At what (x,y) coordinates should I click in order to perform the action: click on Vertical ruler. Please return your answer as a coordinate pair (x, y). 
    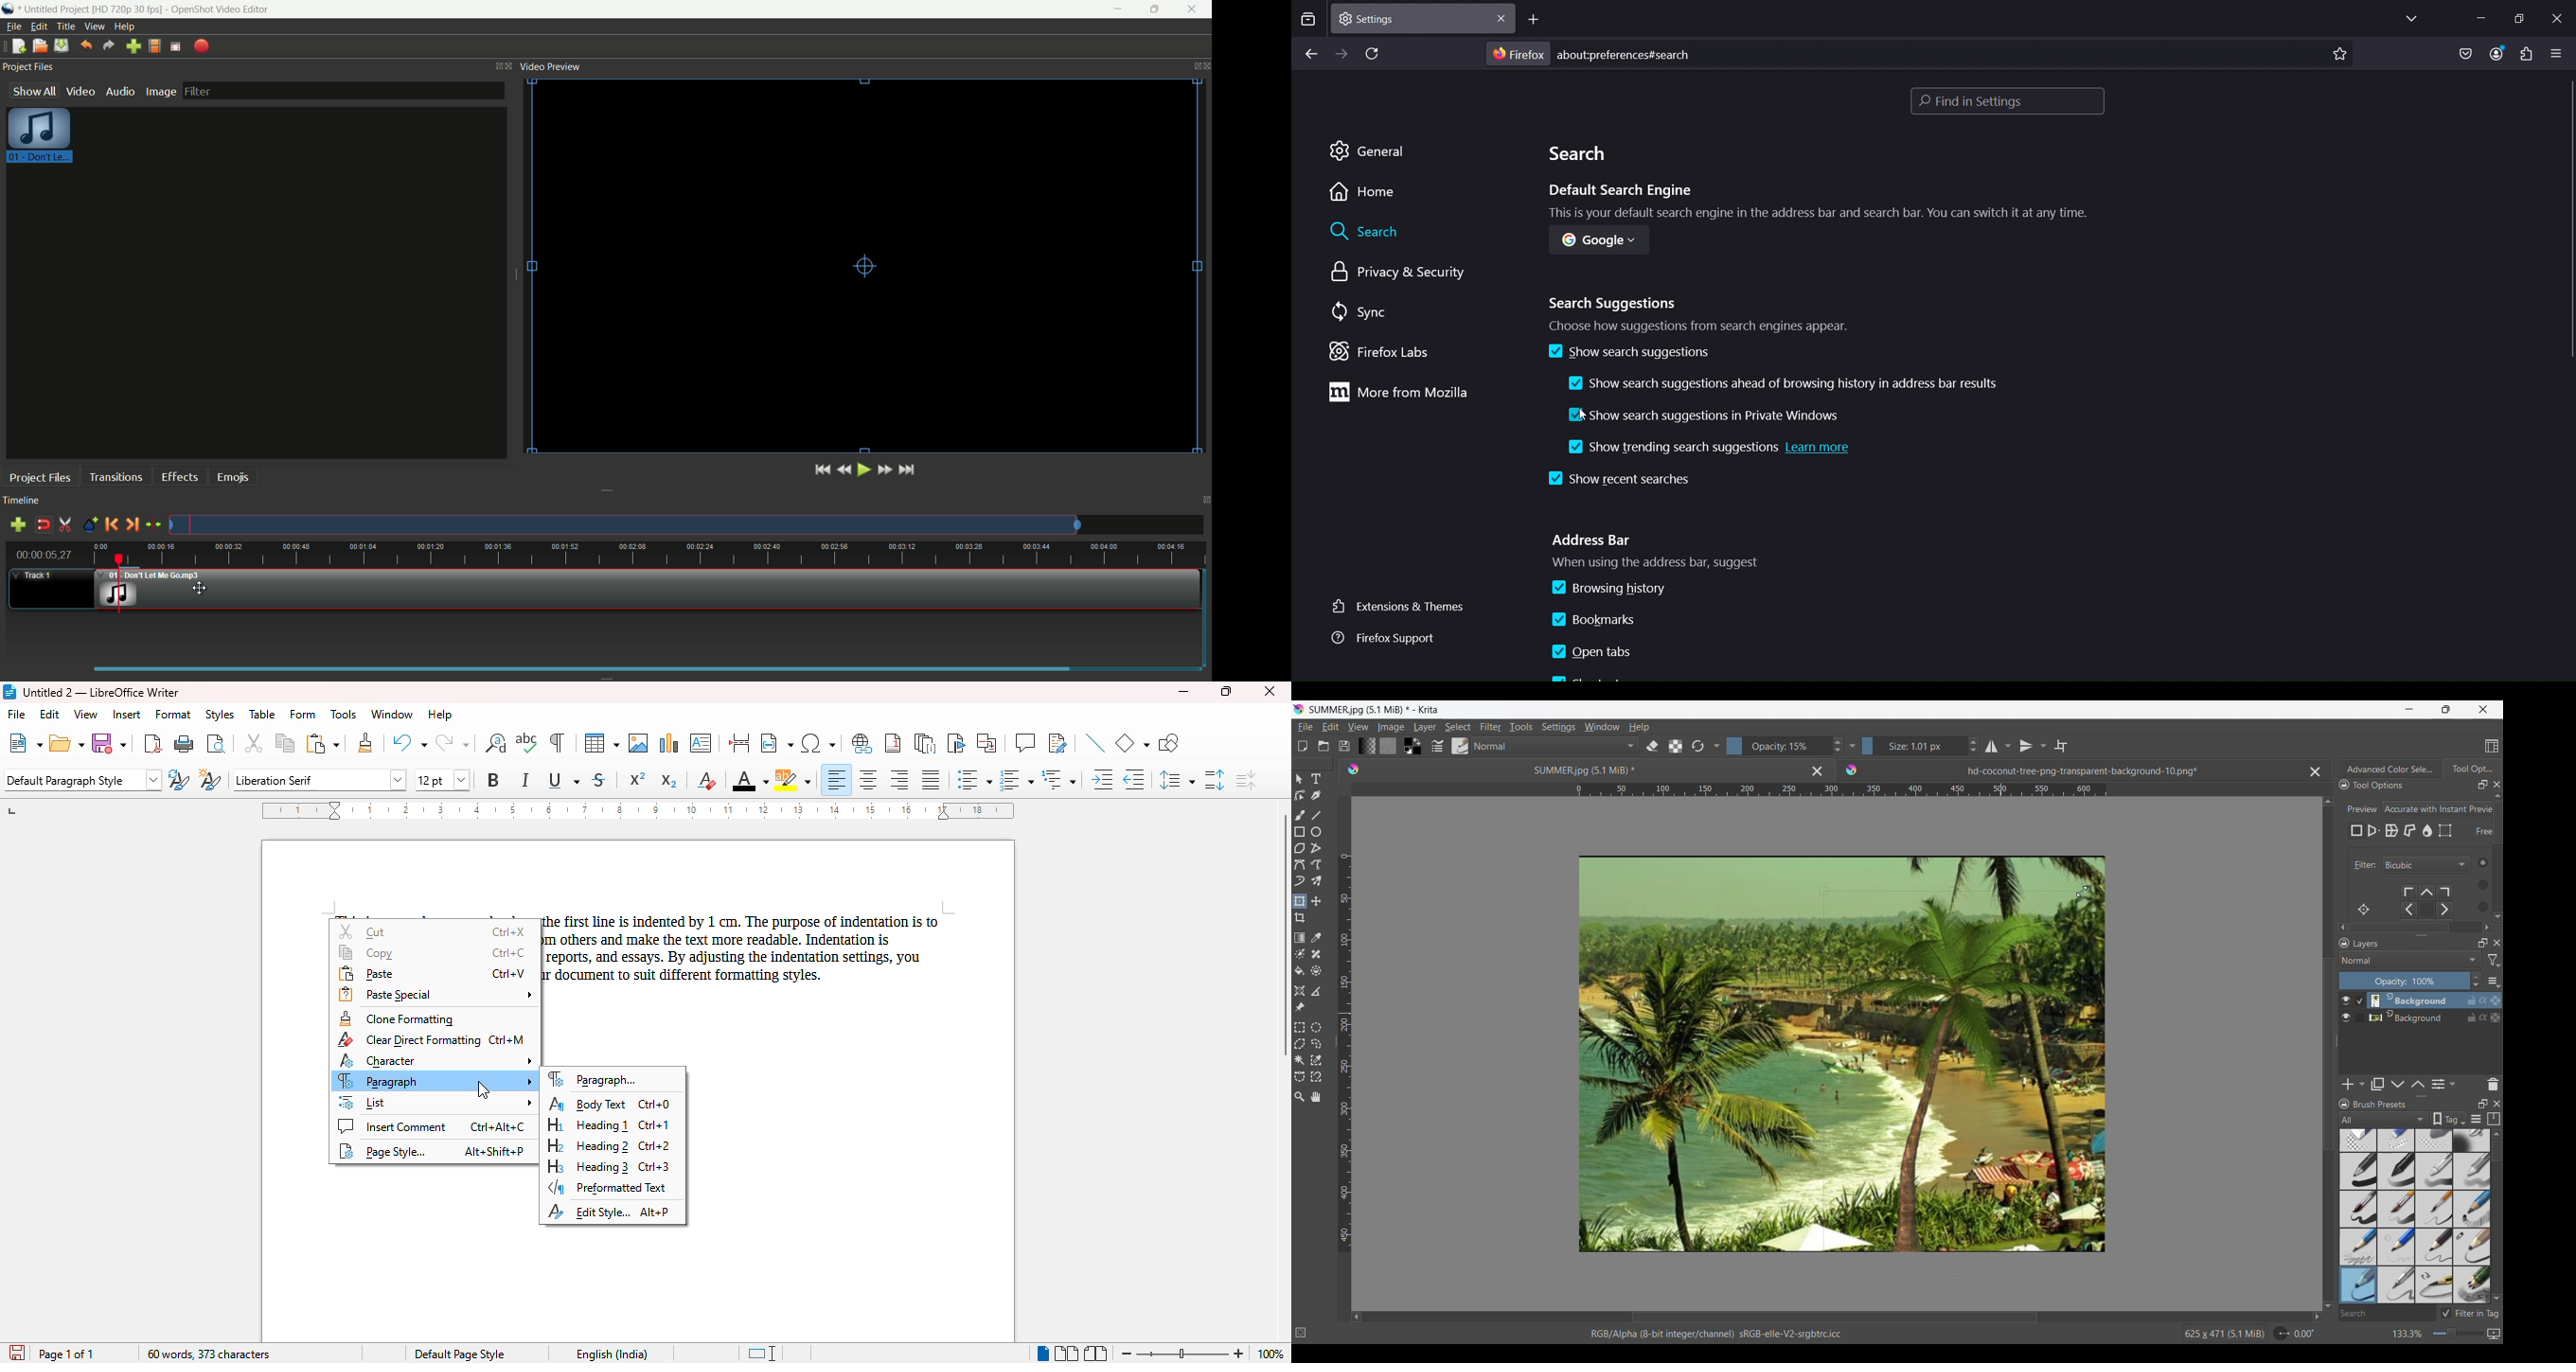
    Looking at the image, I should click on (1345, 1053).